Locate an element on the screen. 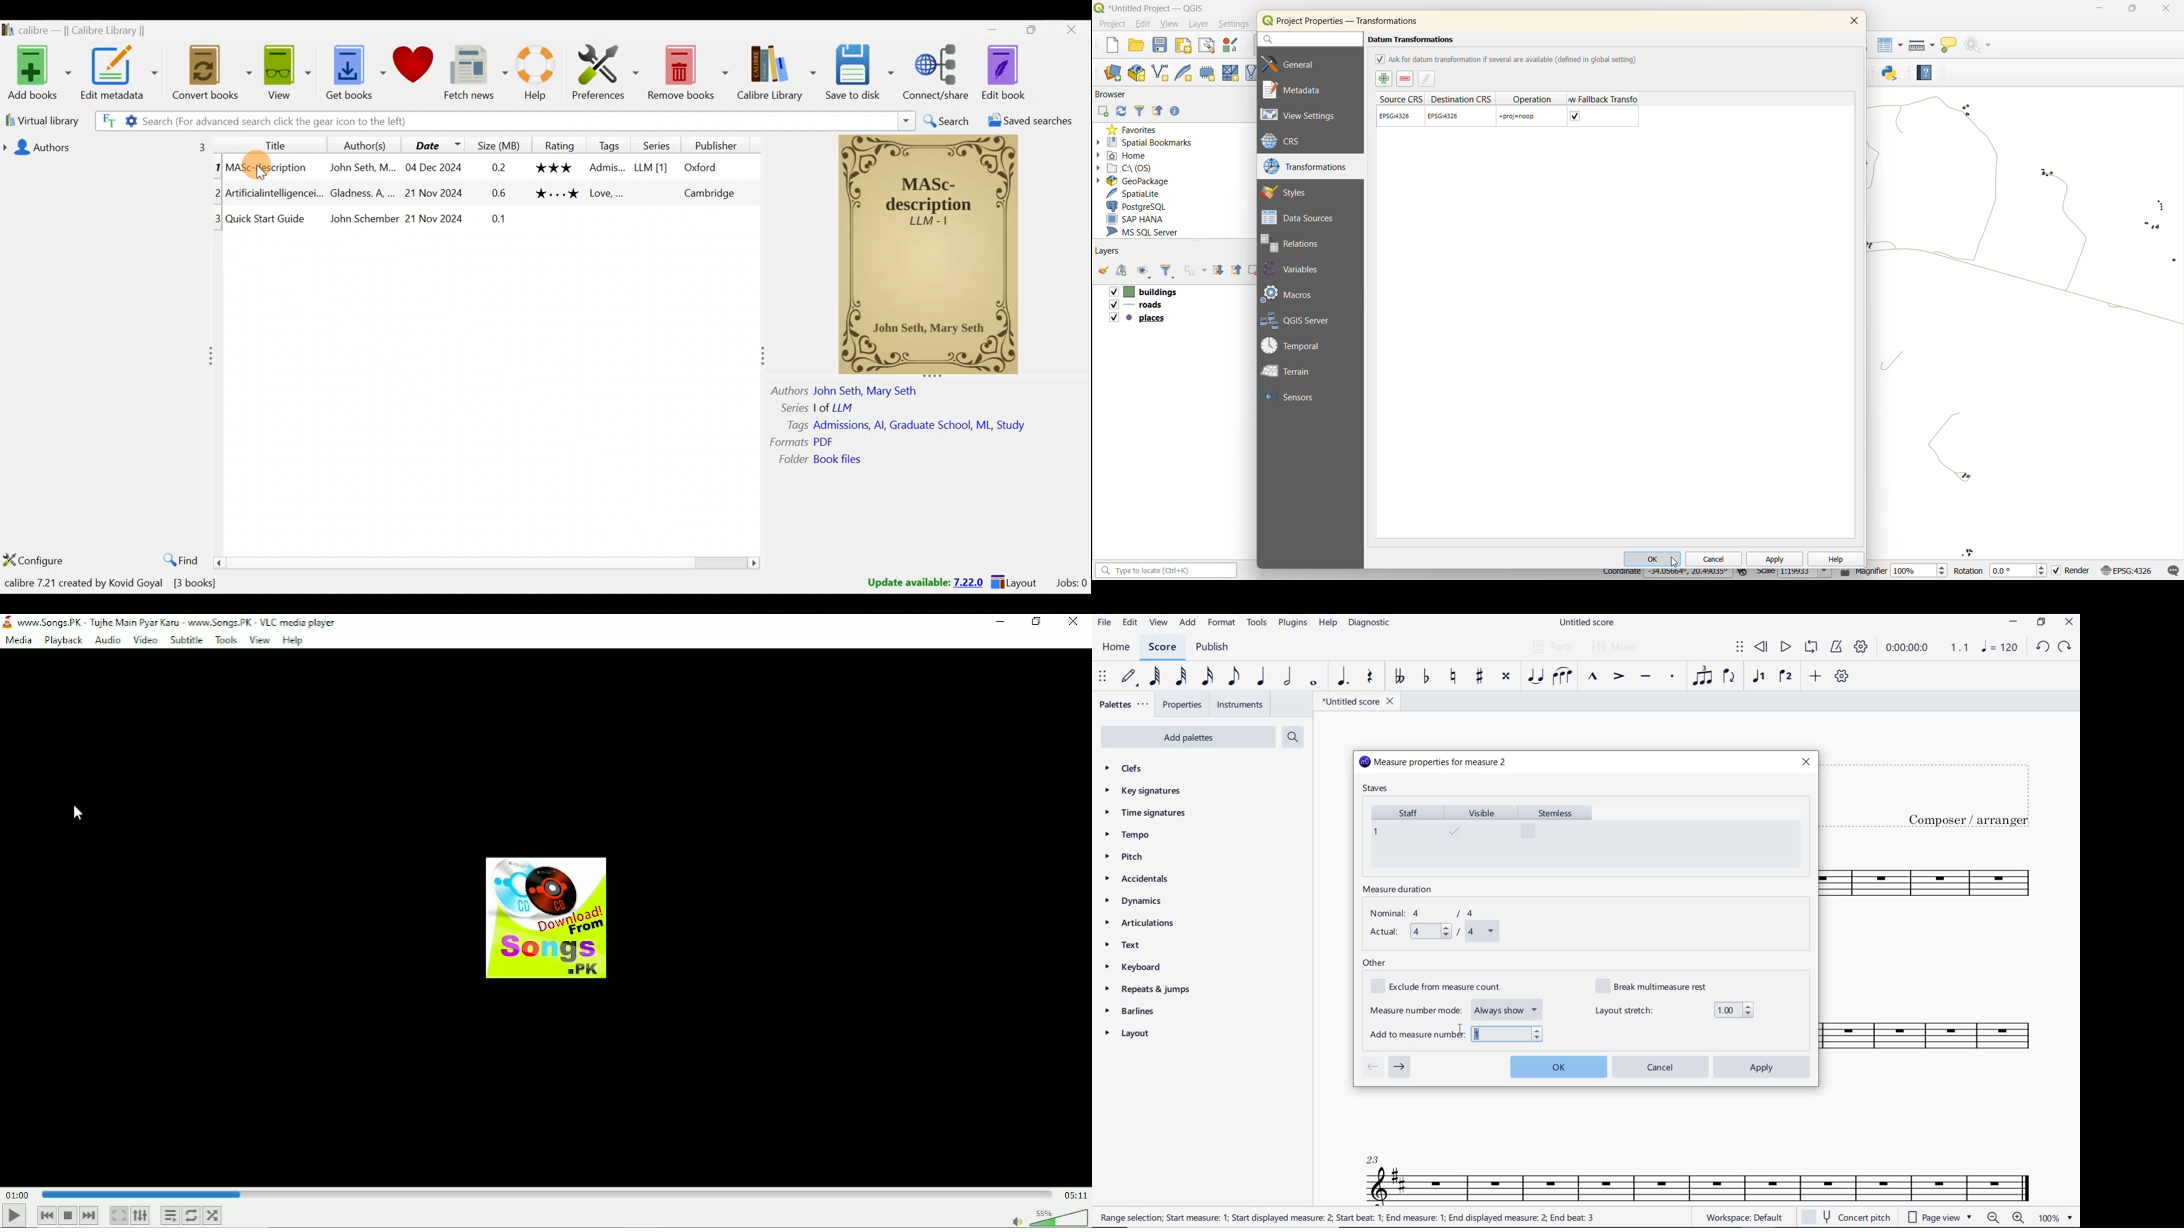 Image resolution: width=2184 pixels, height=1232 pixels. MINIMIZE is located at coordinates (2014, 623).